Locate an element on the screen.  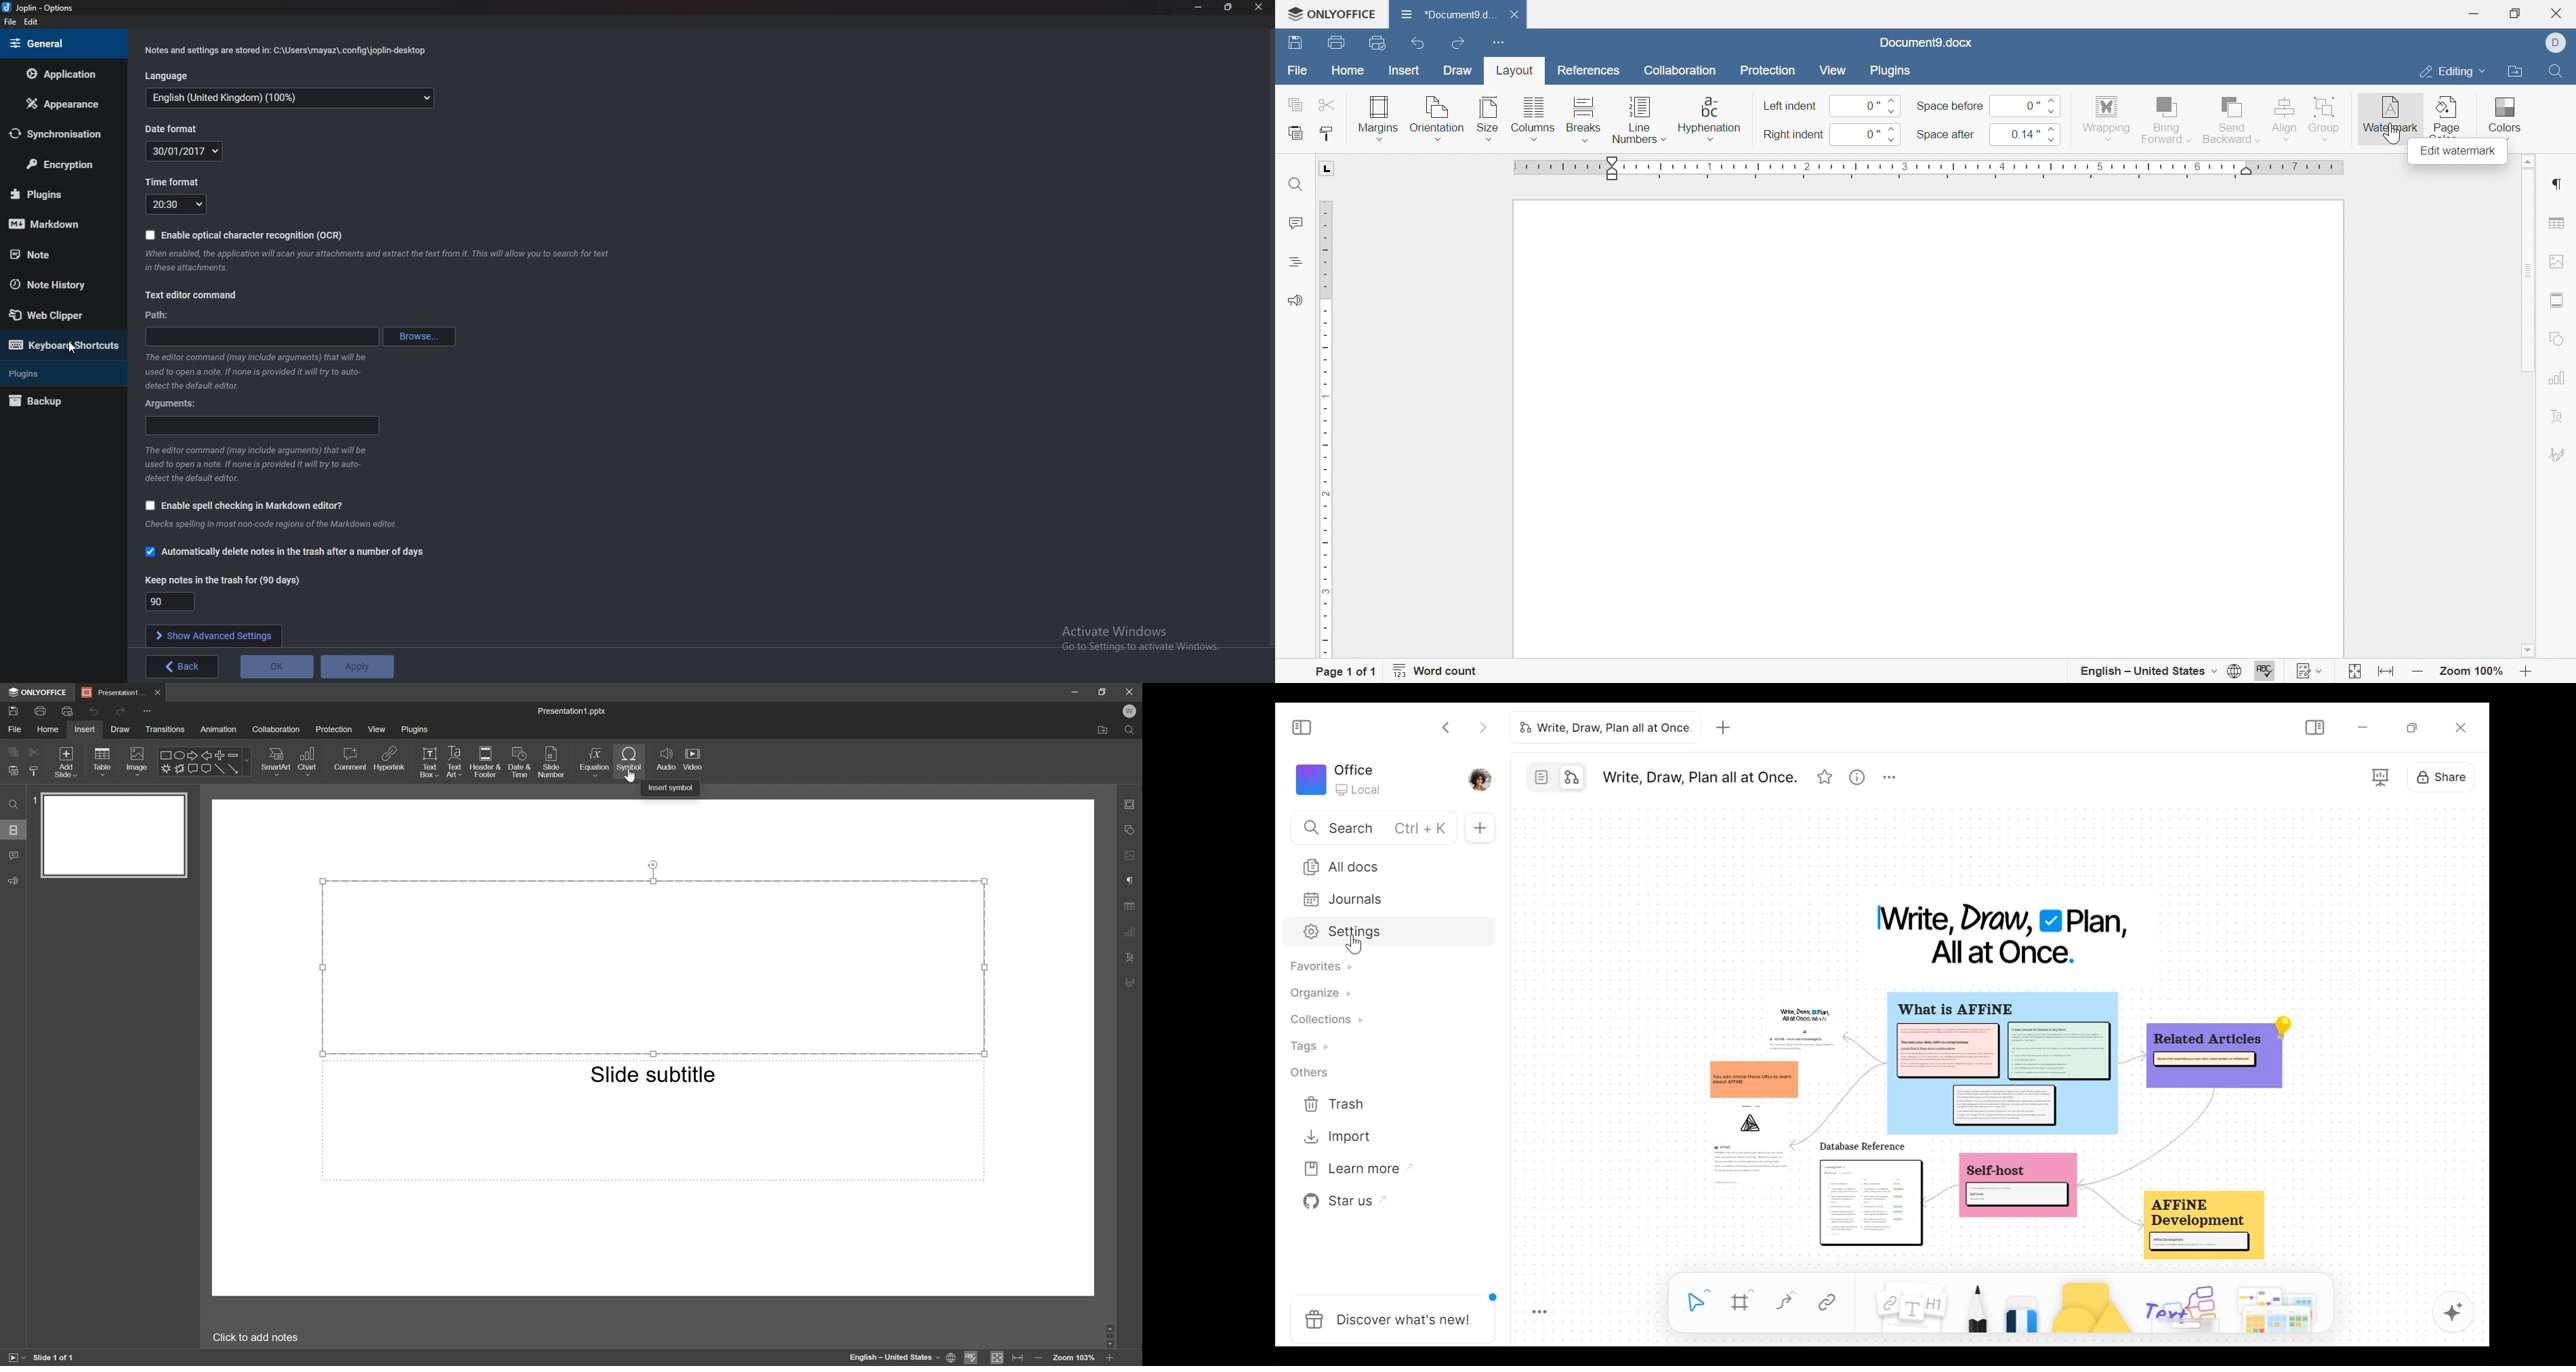
Video is located at coordinates (694, 759).